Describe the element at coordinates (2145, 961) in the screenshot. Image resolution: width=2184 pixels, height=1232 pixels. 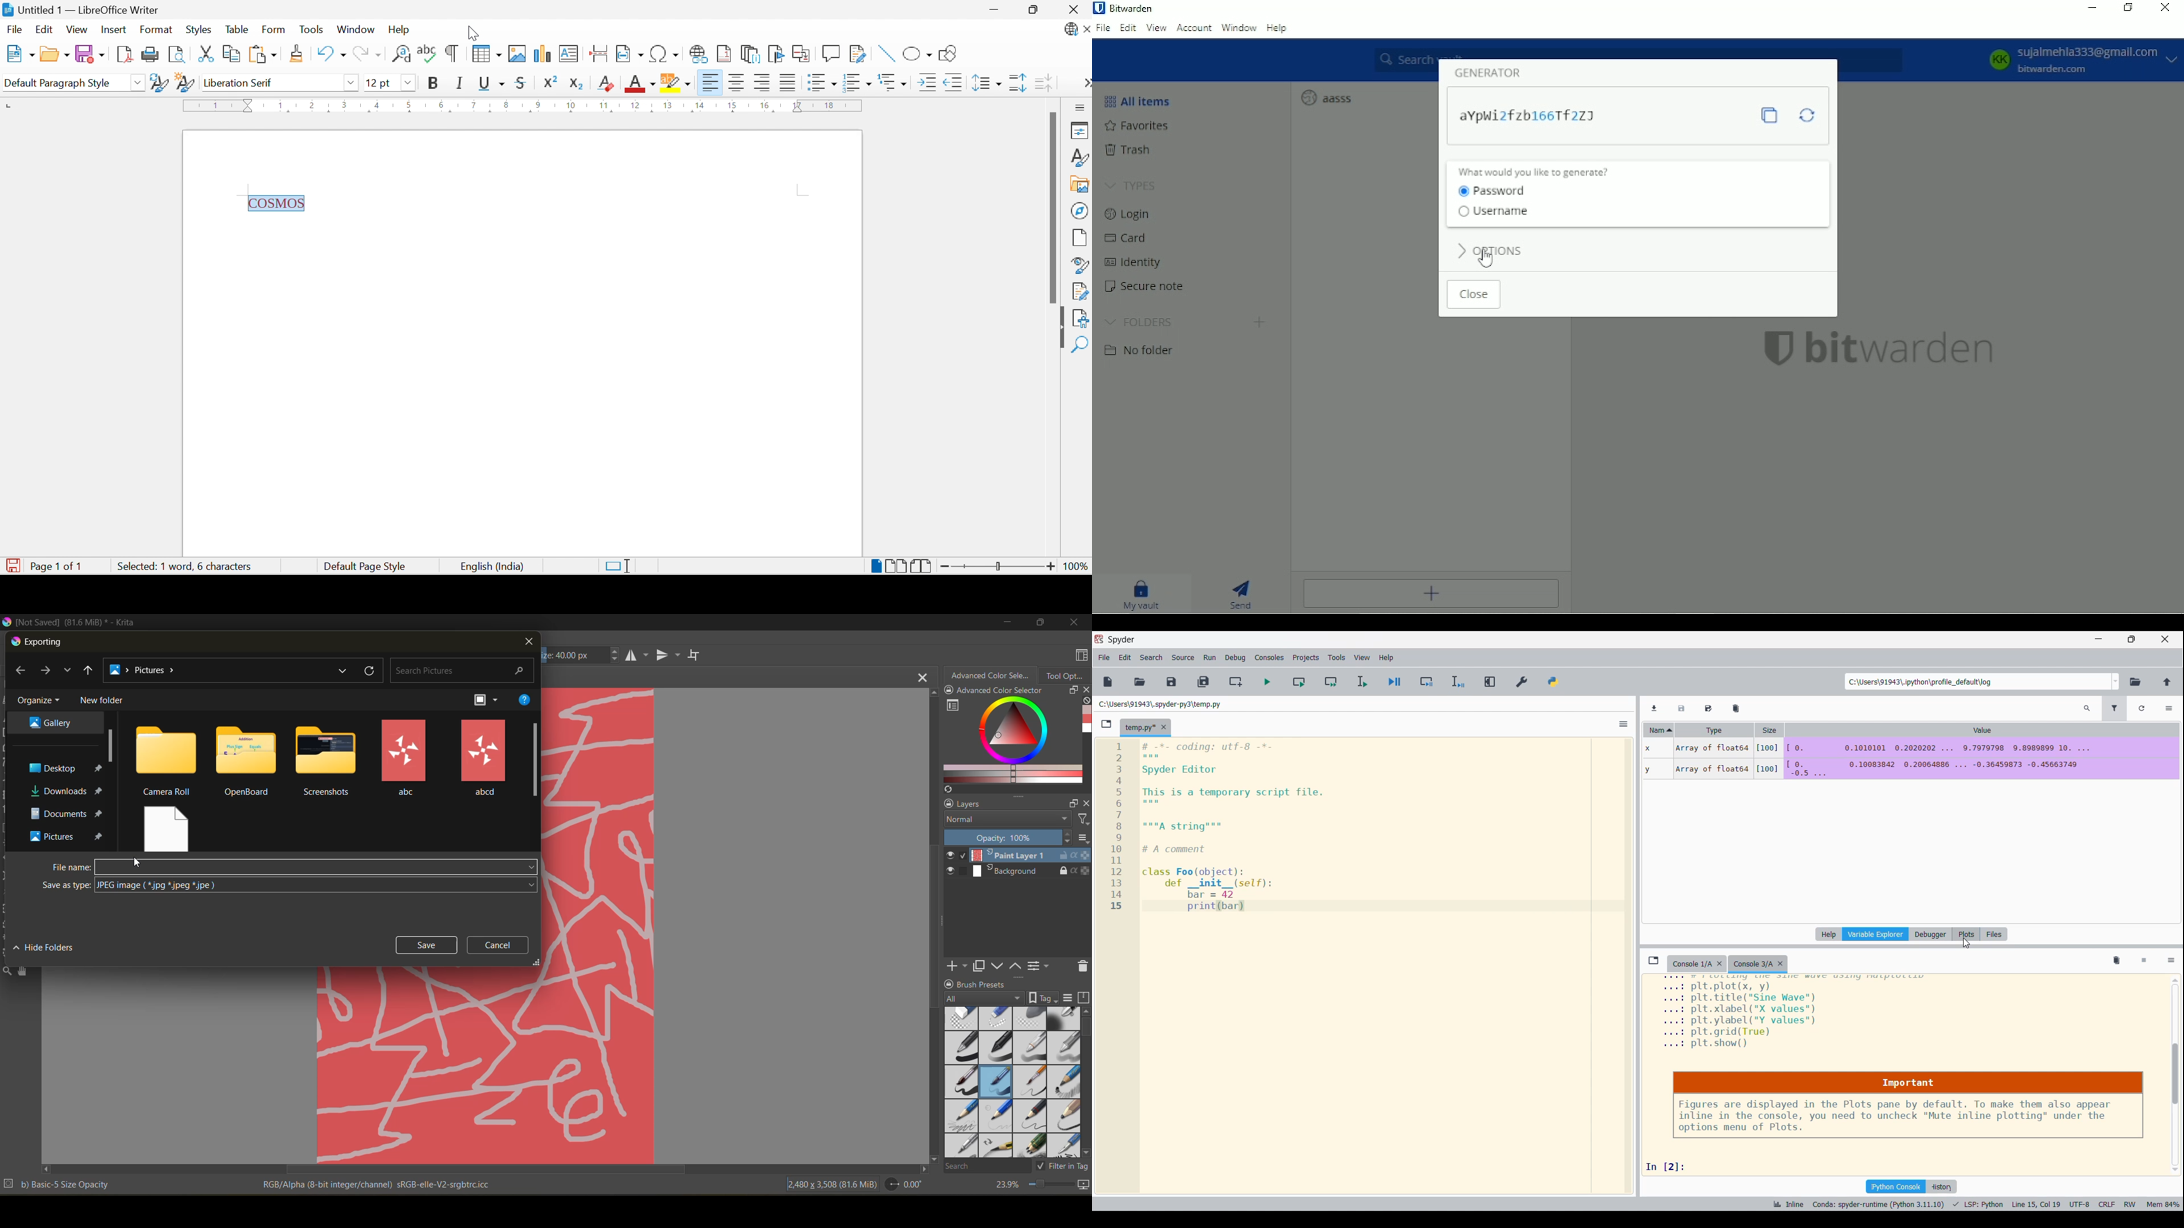
I see `Interrupt kernel` at that location.